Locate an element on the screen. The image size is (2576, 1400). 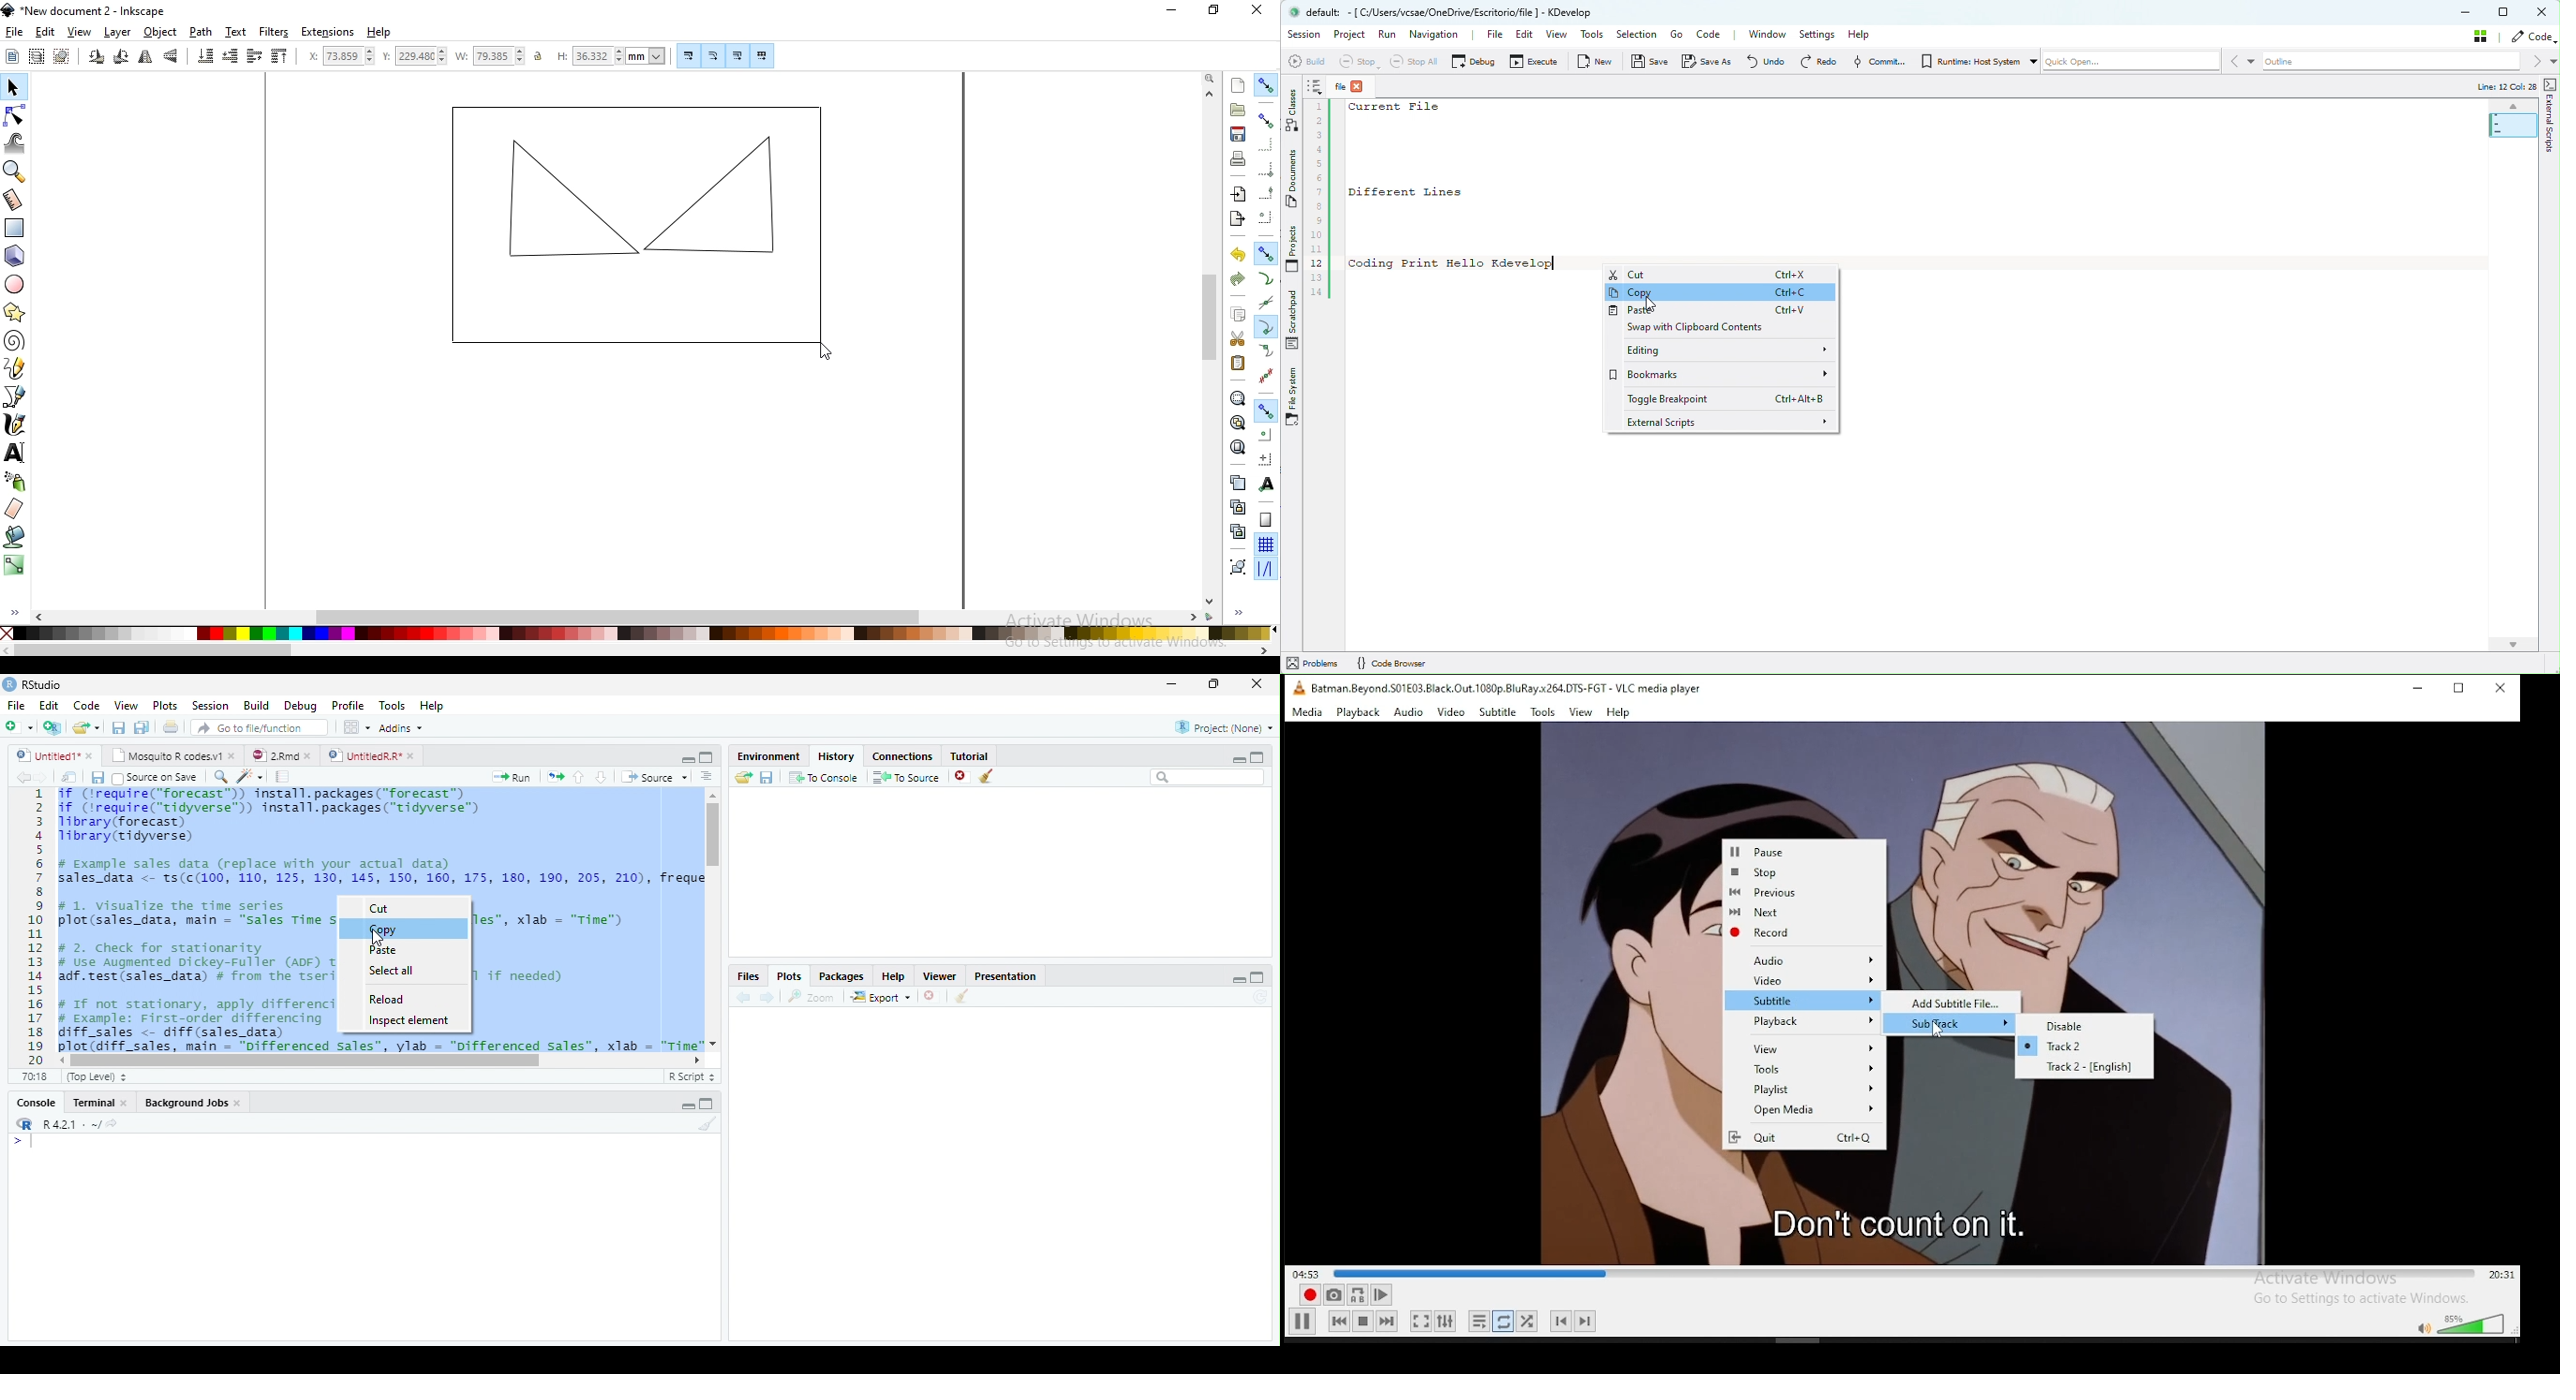
Code Tools is located at coordinates (246, 776).